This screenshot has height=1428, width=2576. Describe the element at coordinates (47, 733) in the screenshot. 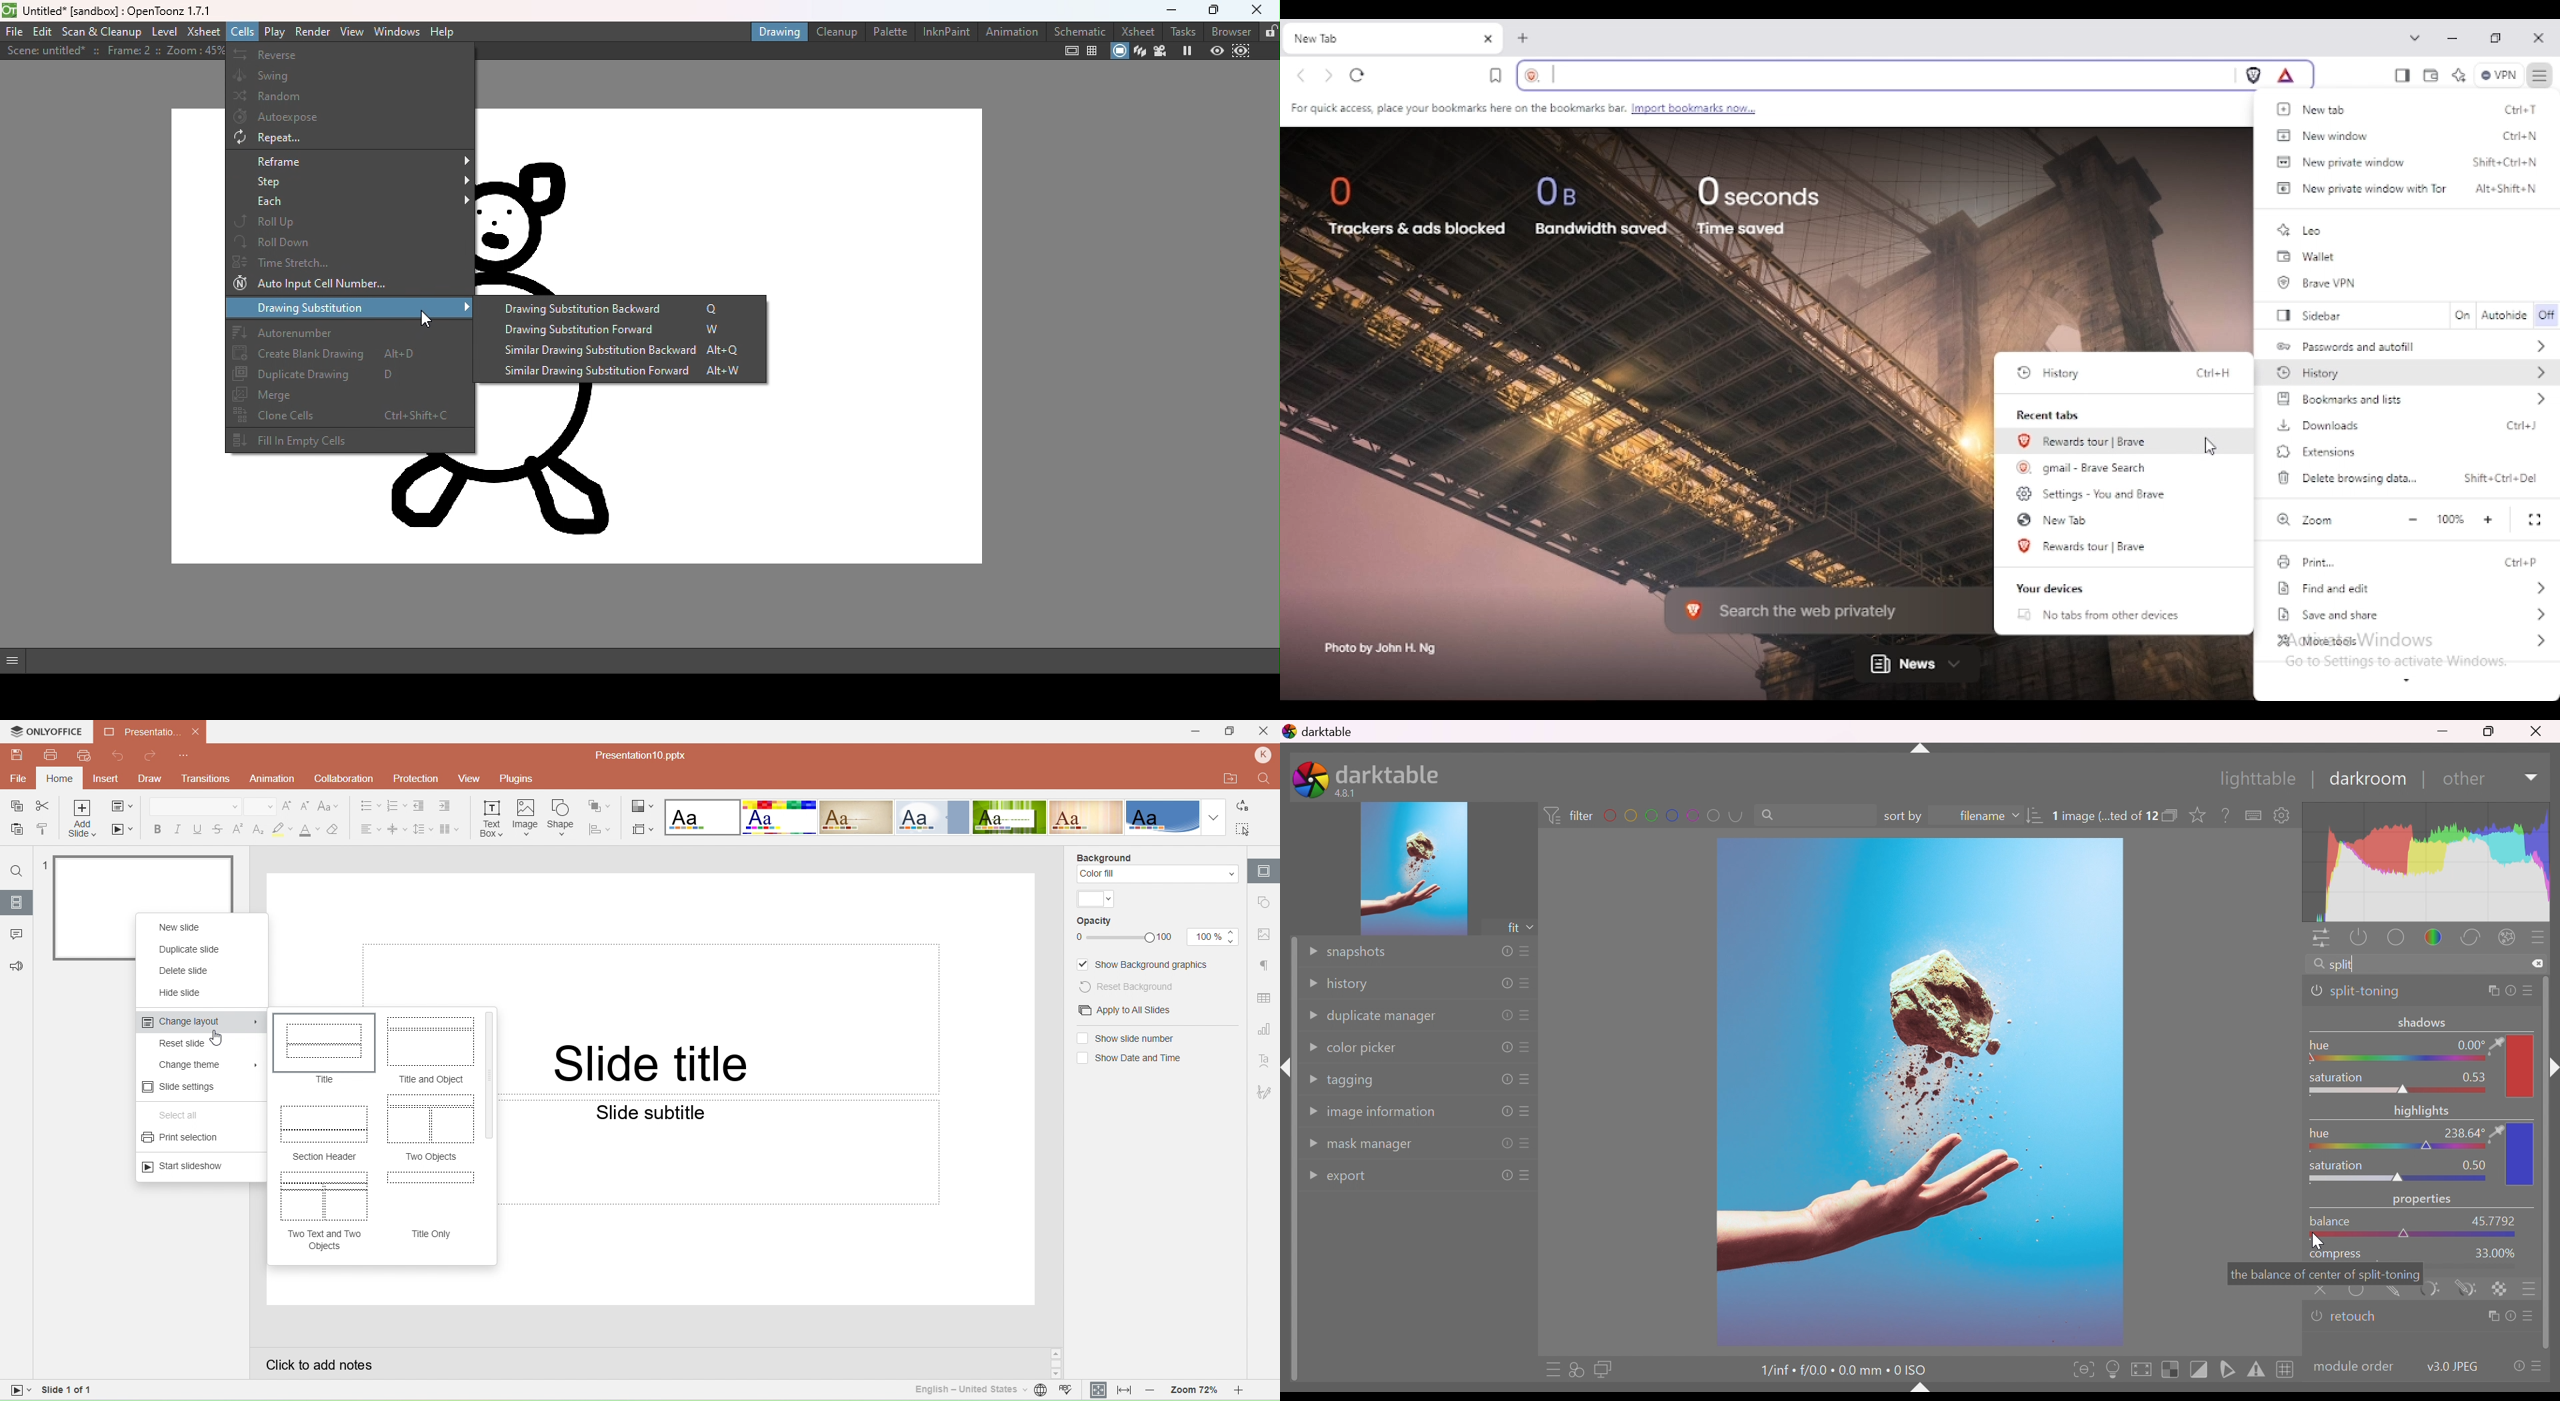

I see `Only office` at that location.